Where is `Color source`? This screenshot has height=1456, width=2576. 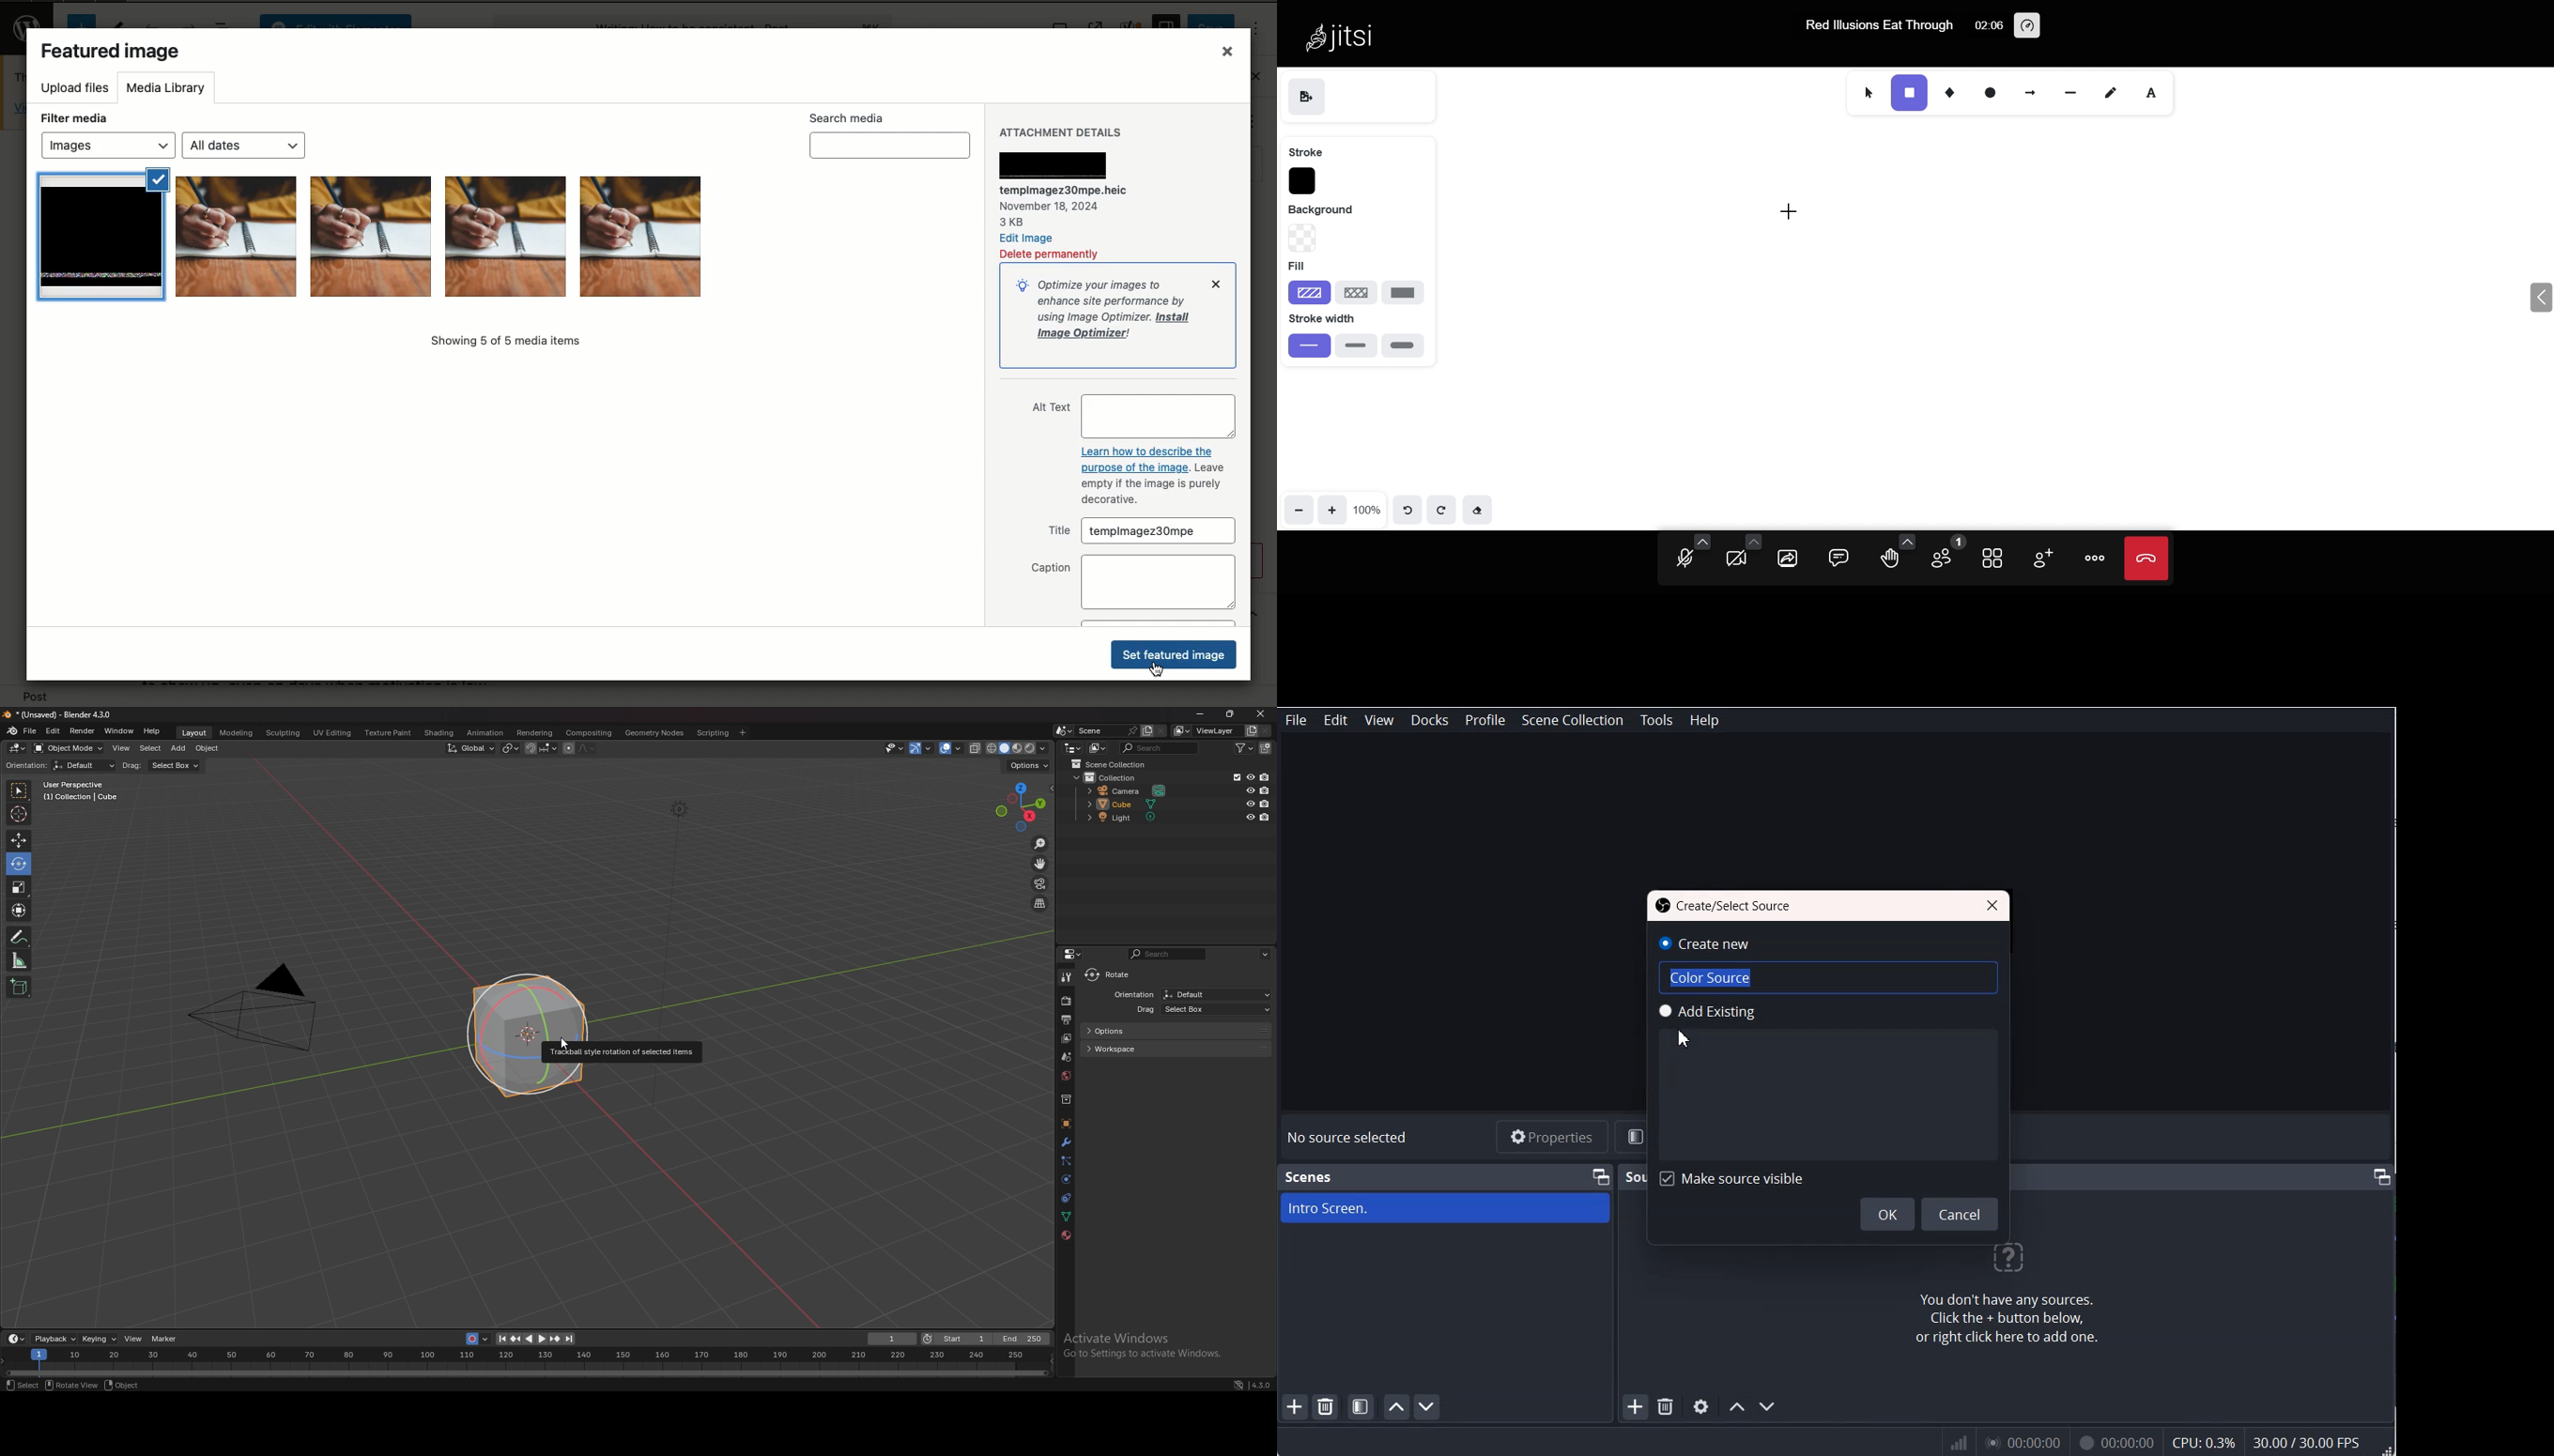 Color source is located at coordinates (1781, 978).